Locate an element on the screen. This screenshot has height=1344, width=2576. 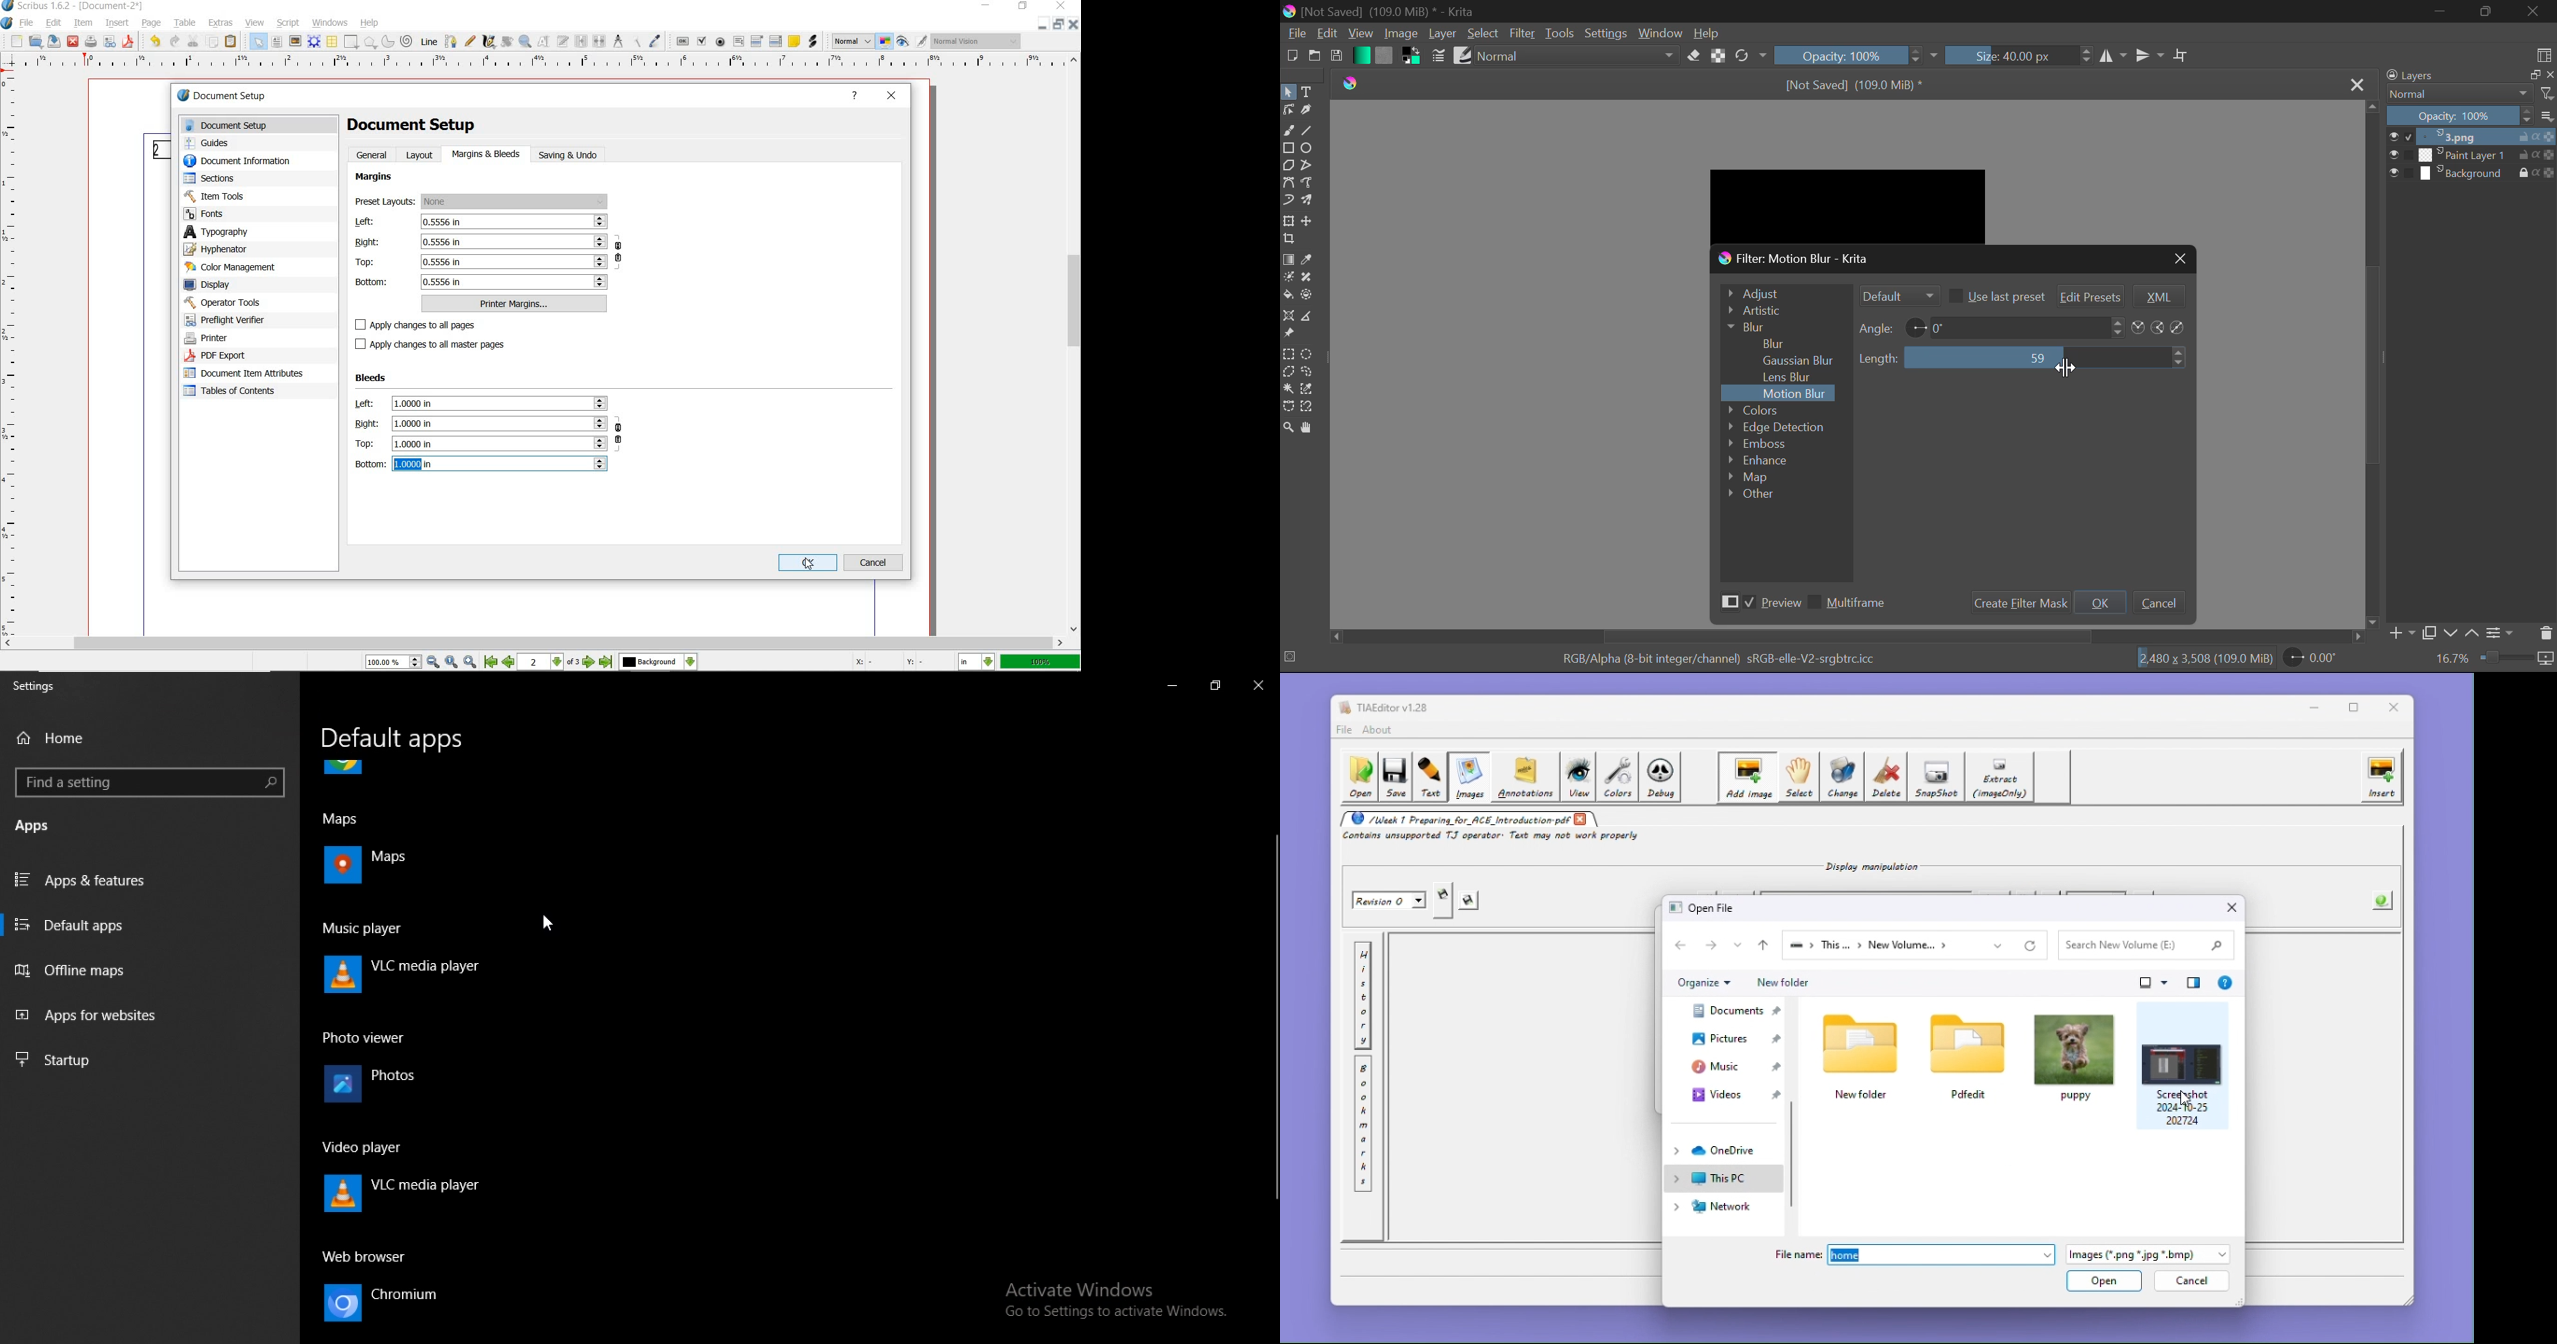
Zoom In is located at coordinates (471, 663).